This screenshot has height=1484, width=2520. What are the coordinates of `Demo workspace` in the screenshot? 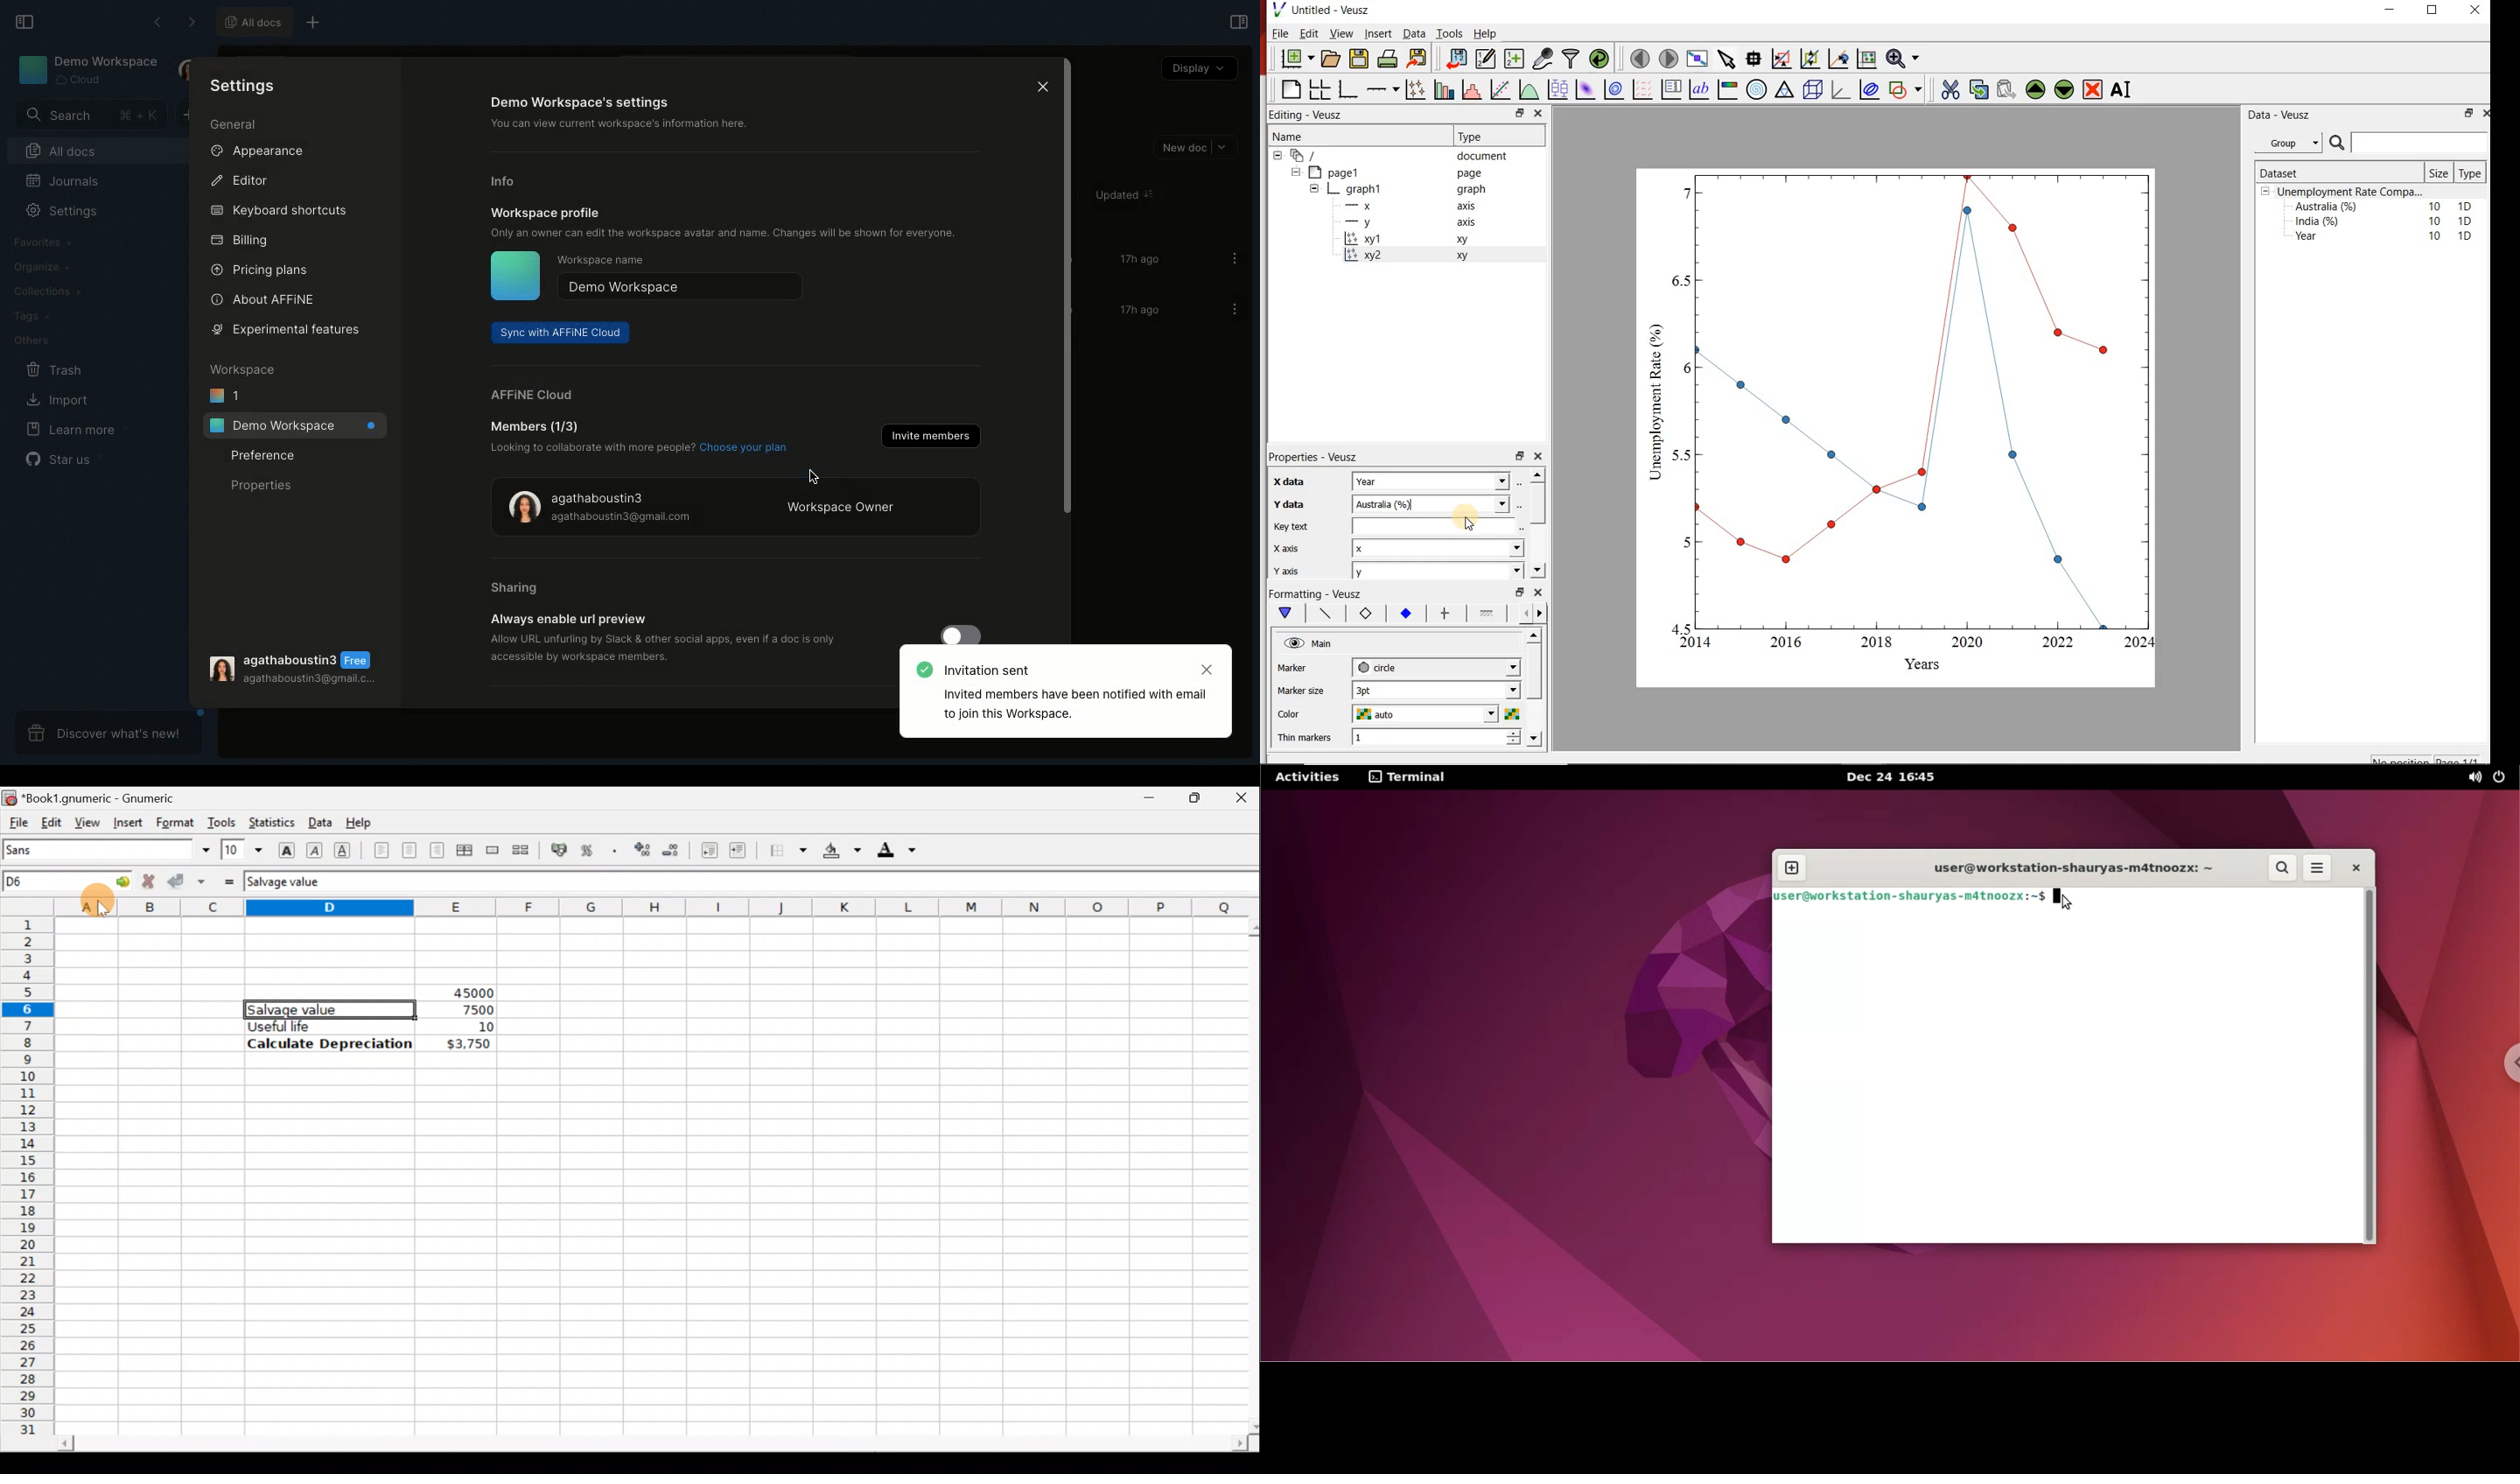 It's located at (88, 70).